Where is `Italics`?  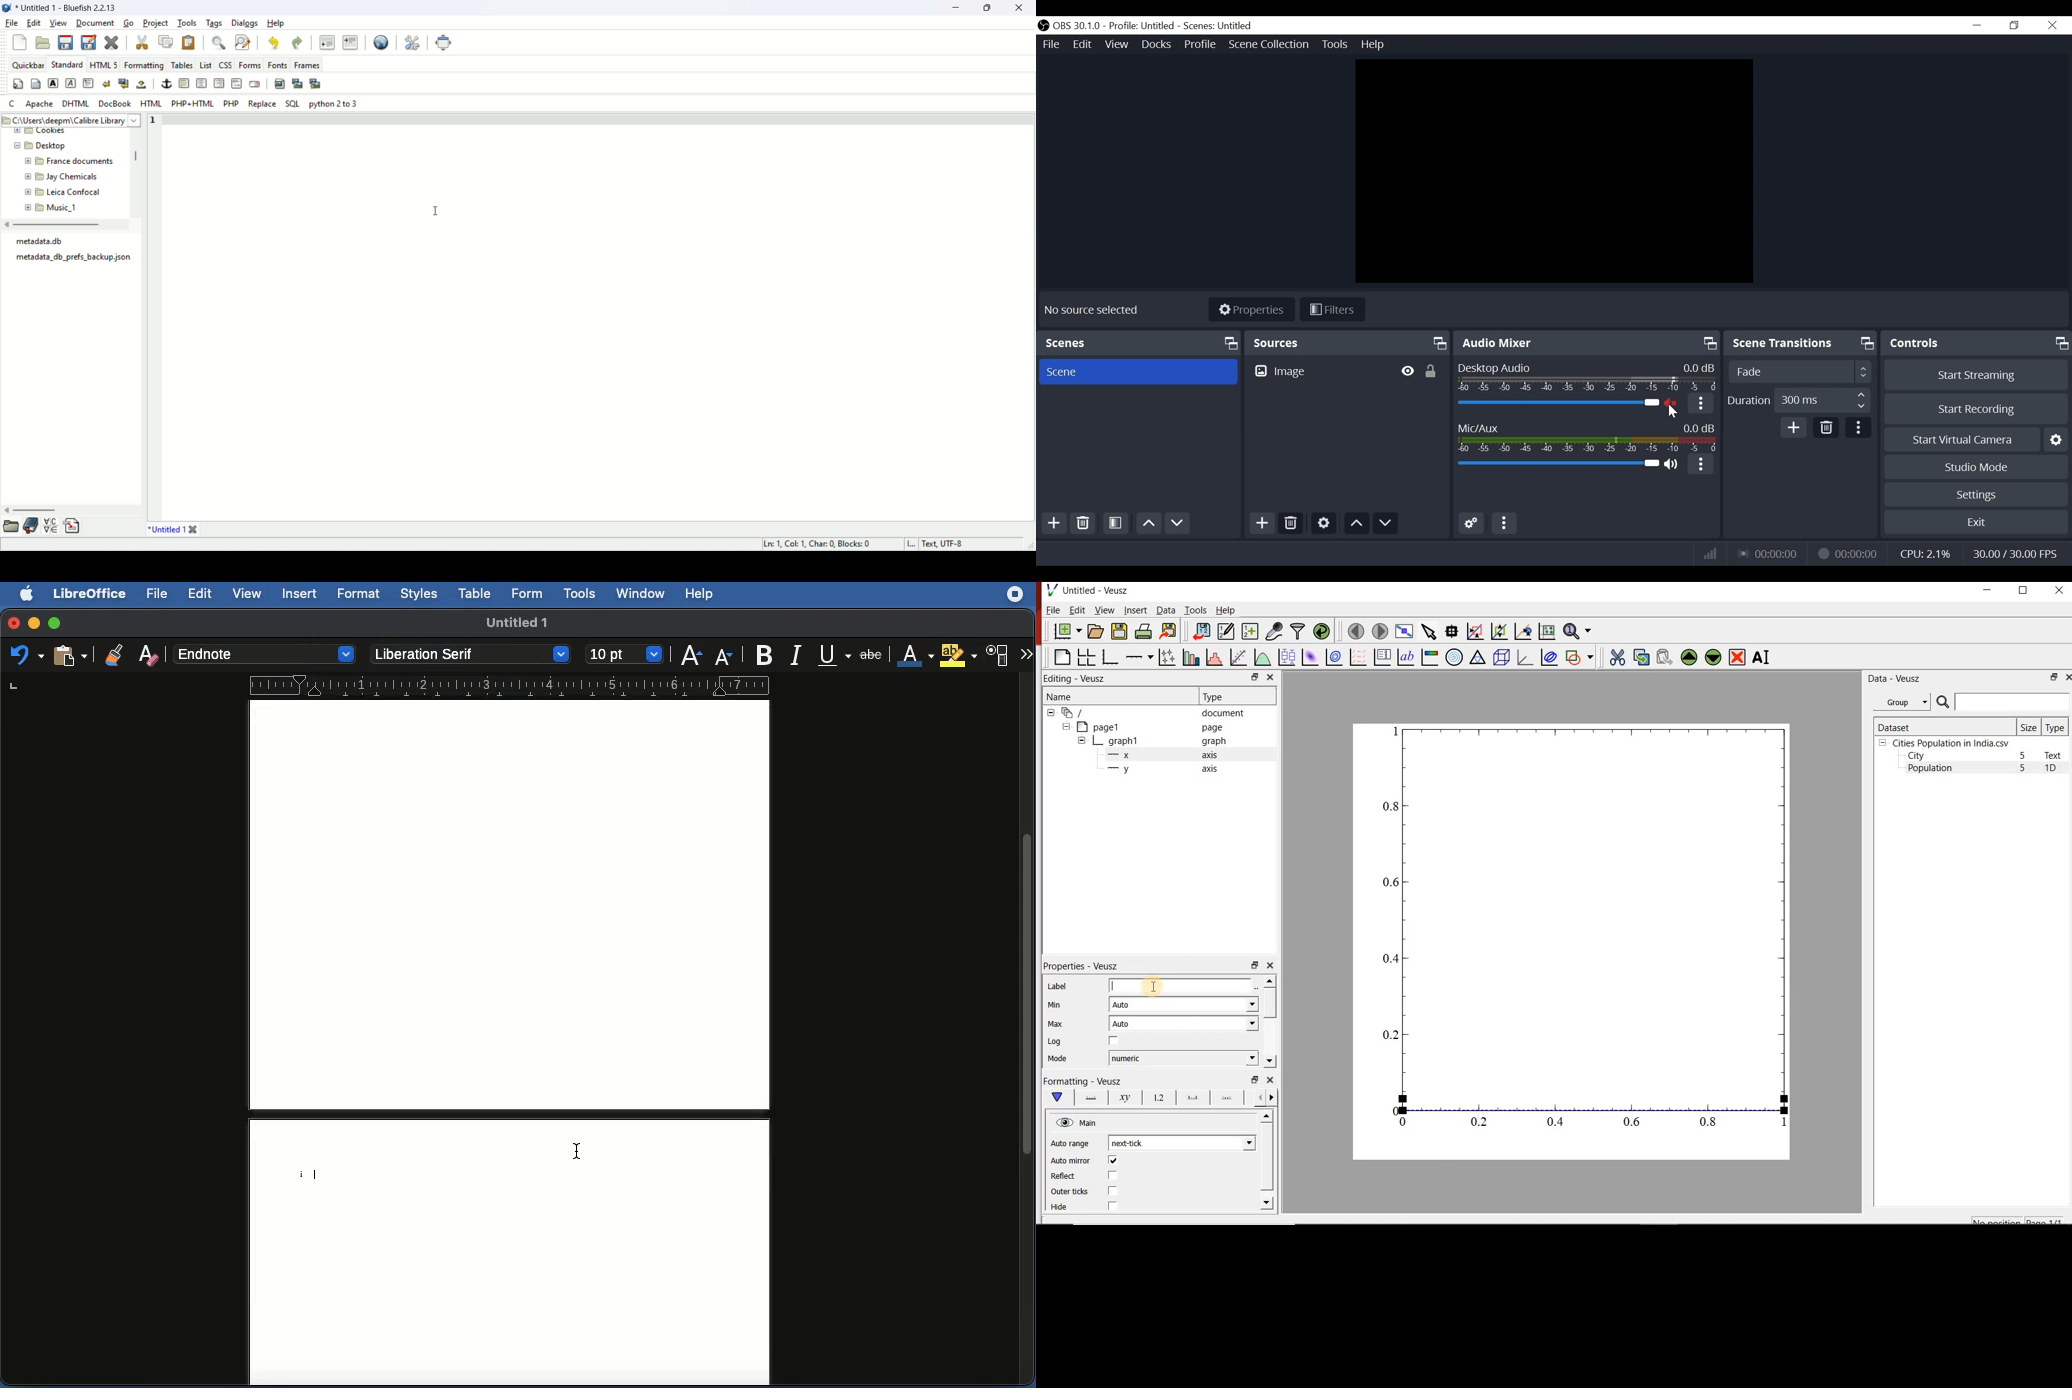
Italics is located at coordinates (800, 654).